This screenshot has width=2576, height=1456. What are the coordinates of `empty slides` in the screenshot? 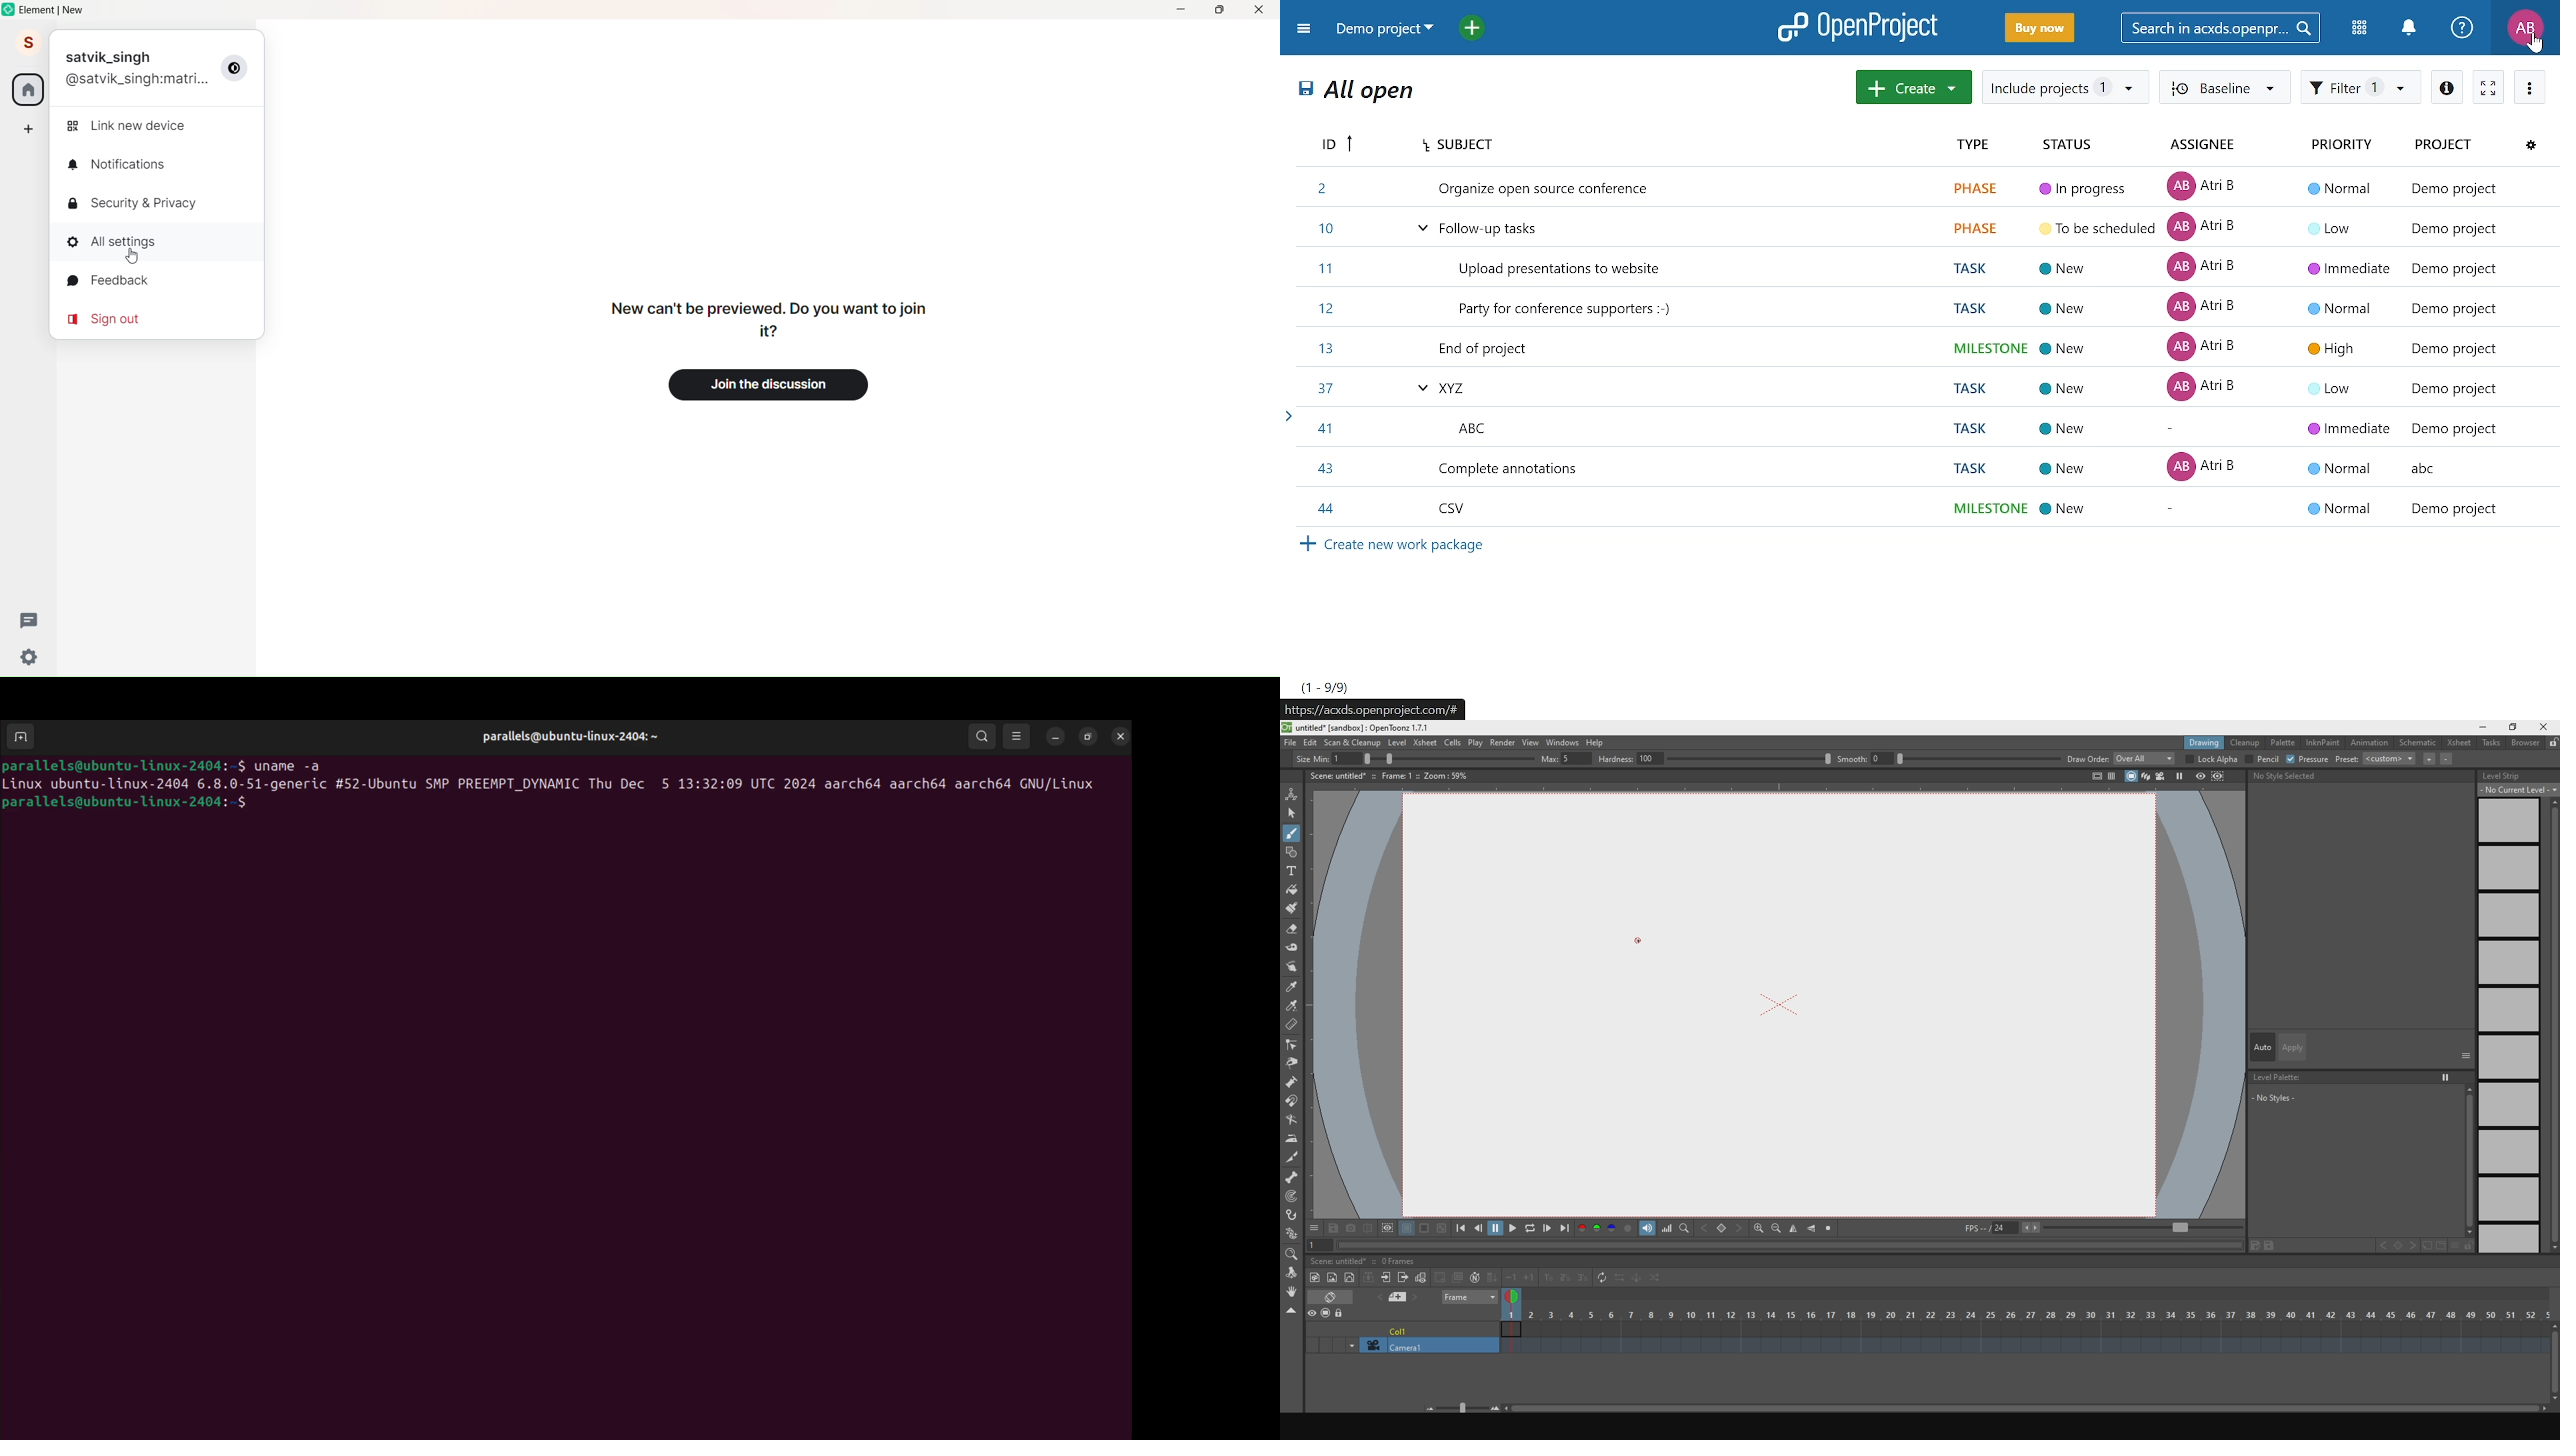 It's located at (2510, 1027).